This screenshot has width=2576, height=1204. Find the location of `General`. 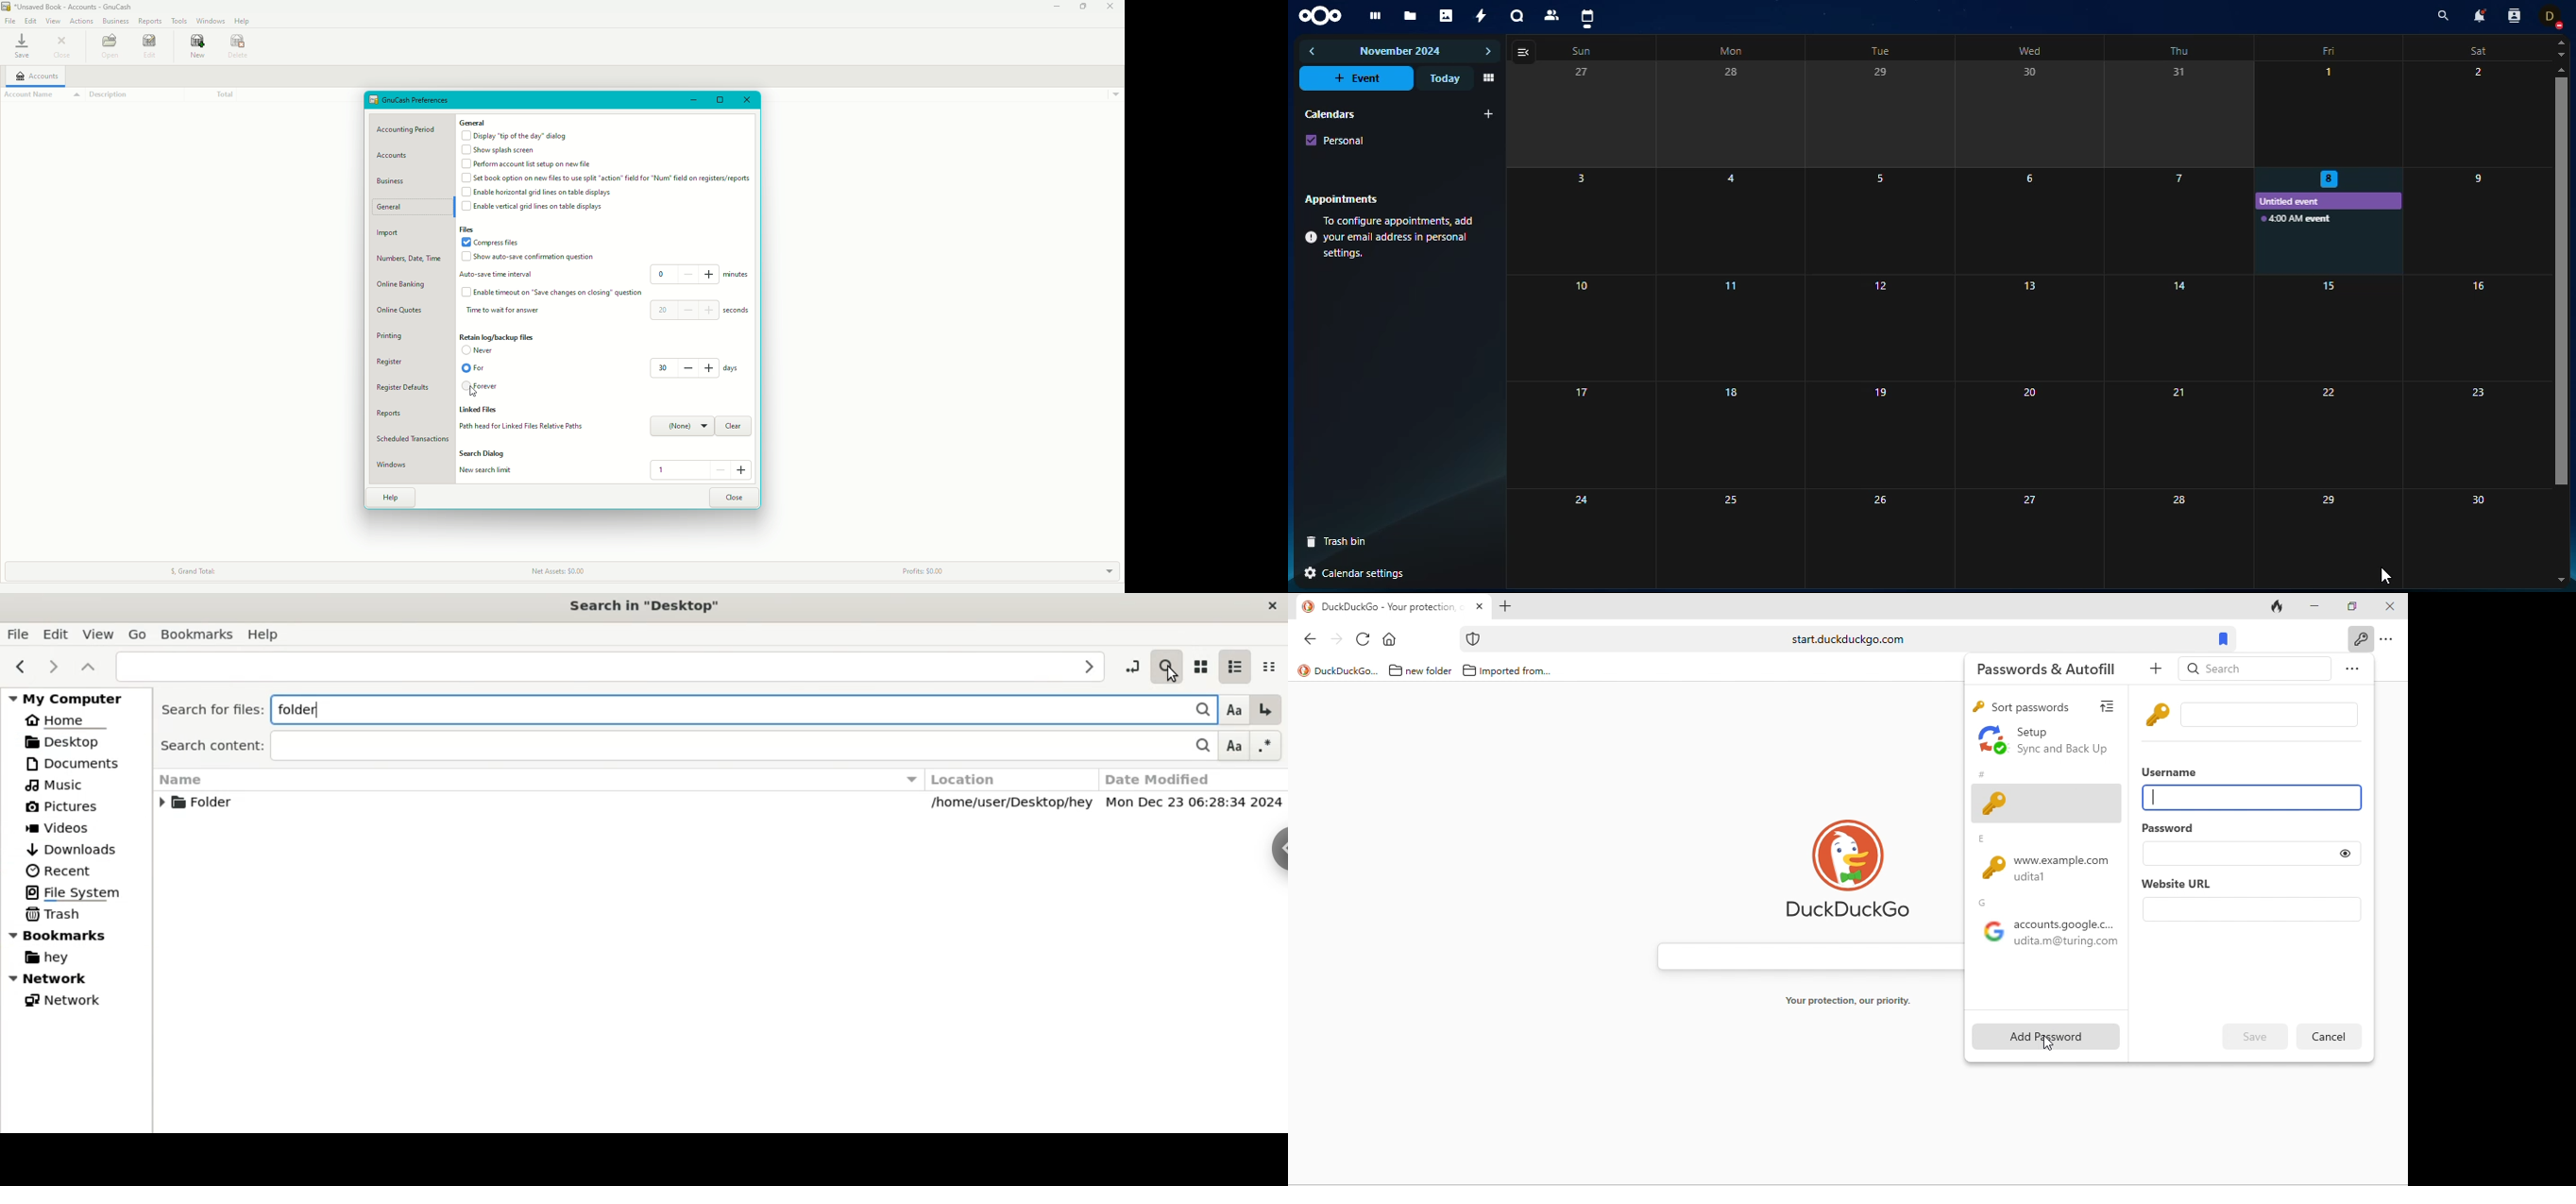

General is located at coordinates (473, 122).